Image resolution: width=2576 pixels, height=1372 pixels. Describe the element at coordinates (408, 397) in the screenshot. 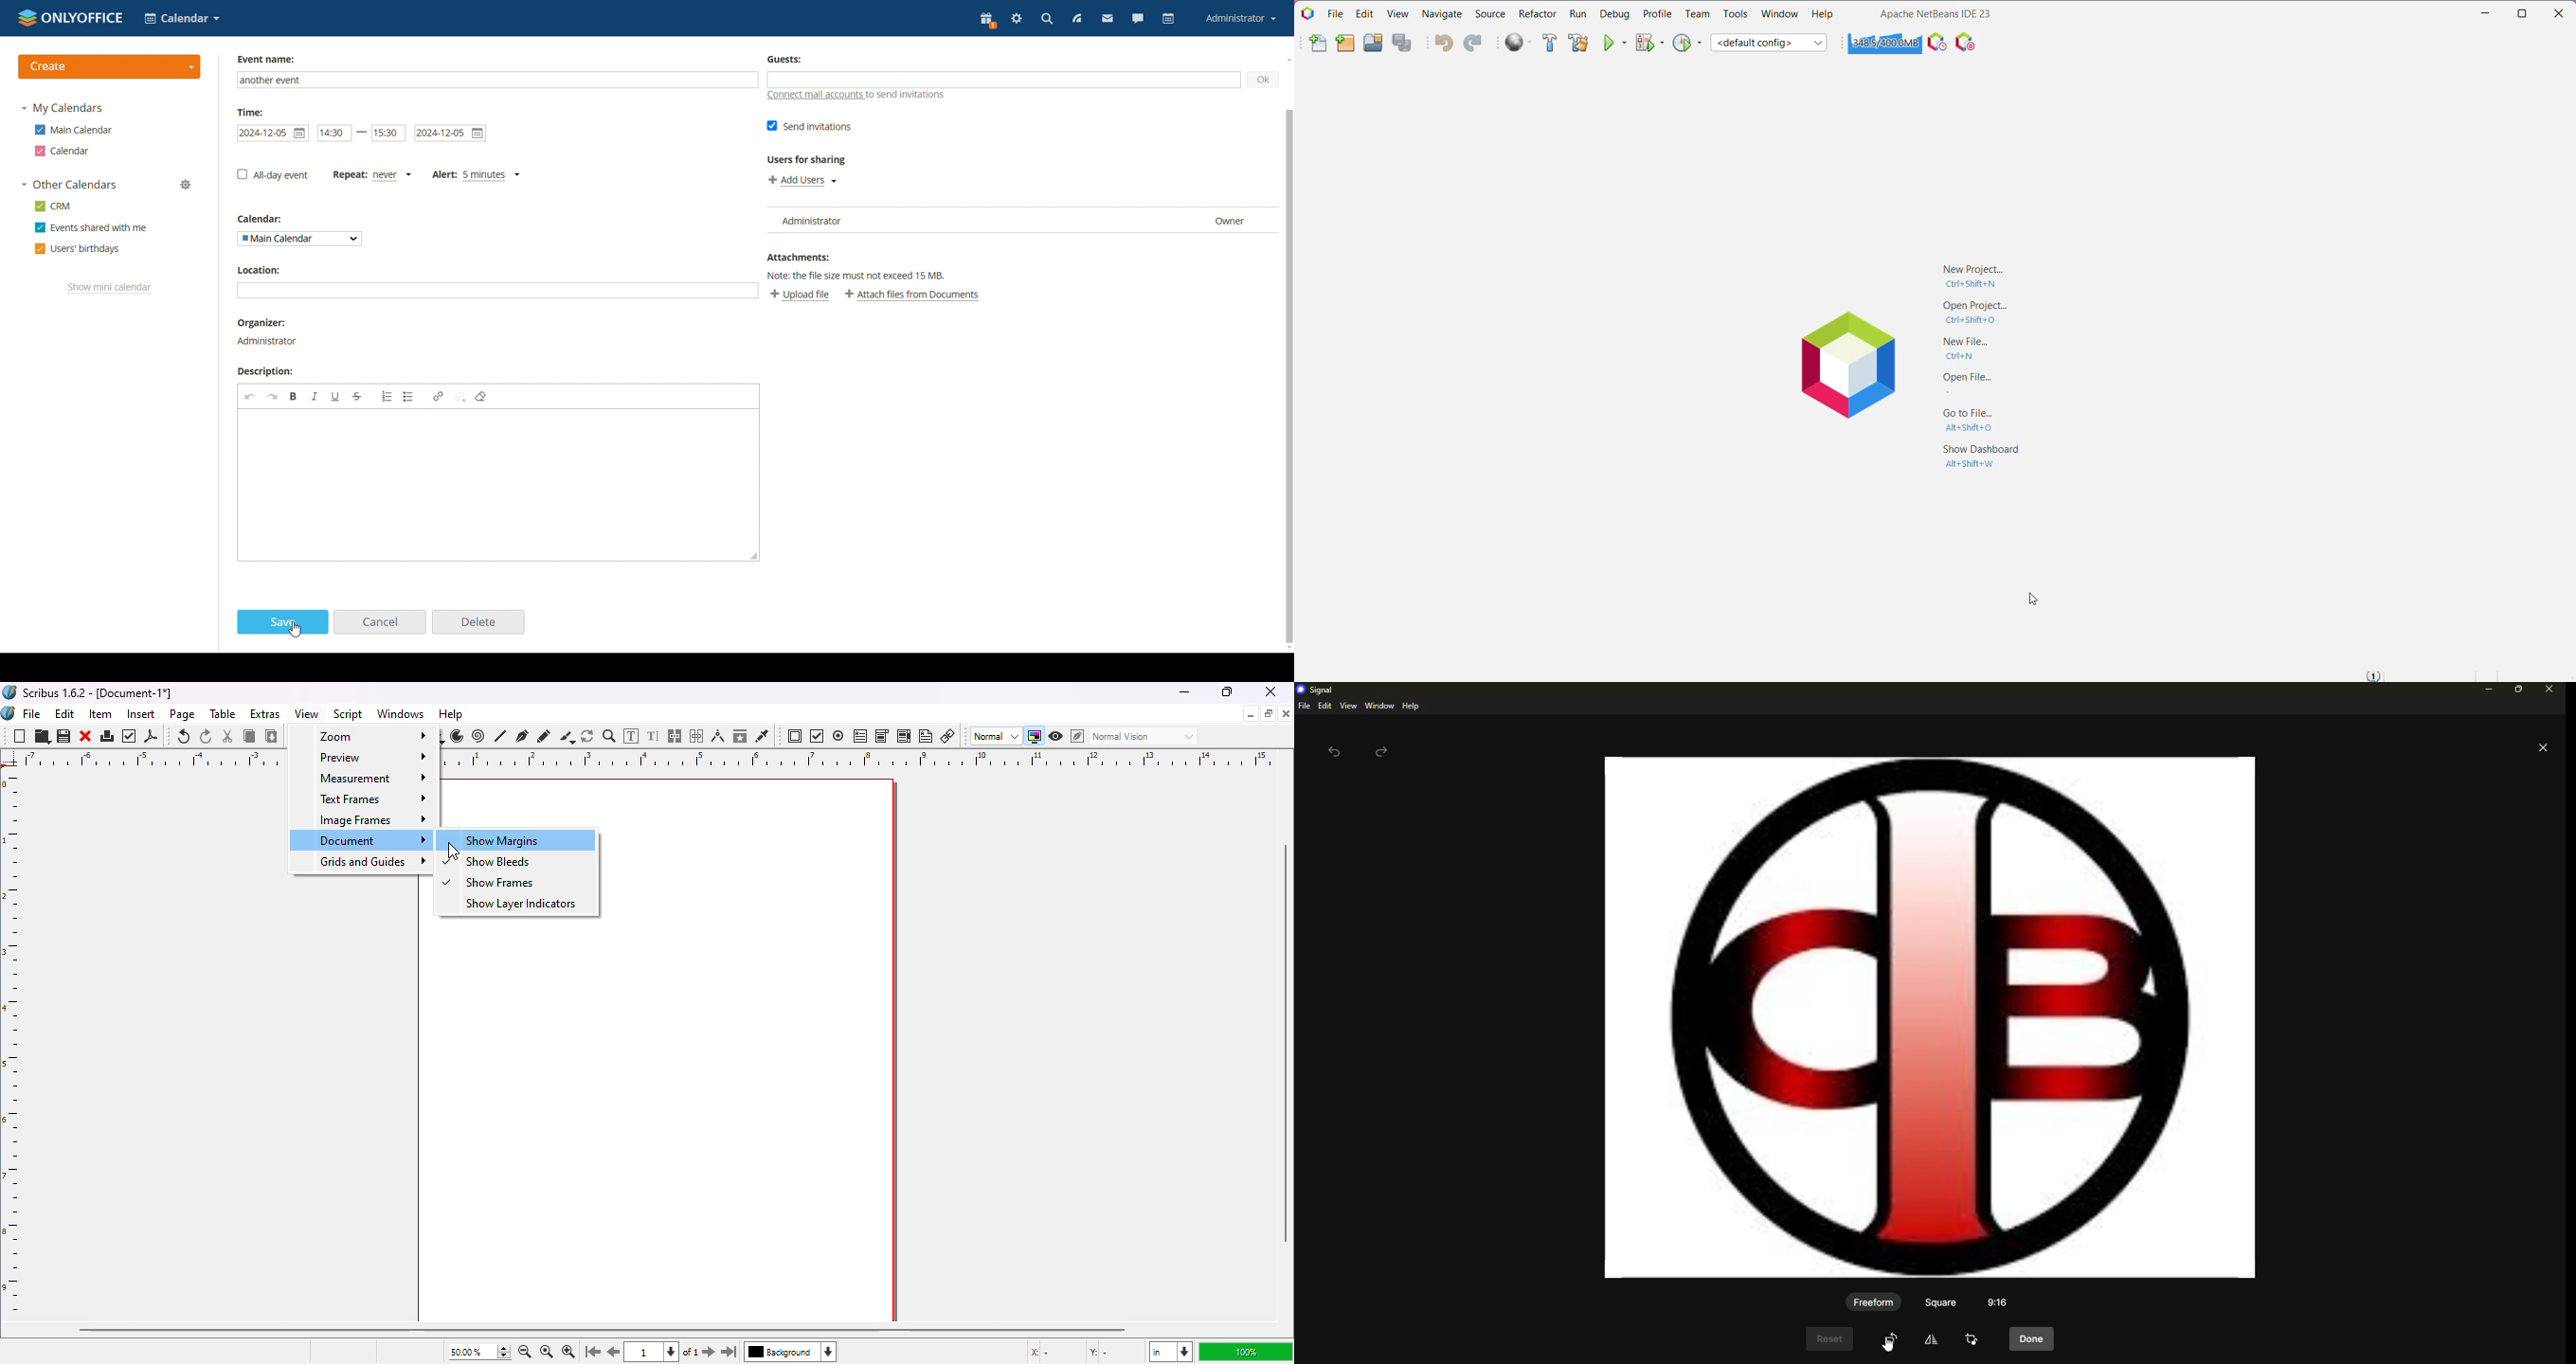

I see `insert/remove bulleted list` at that location.